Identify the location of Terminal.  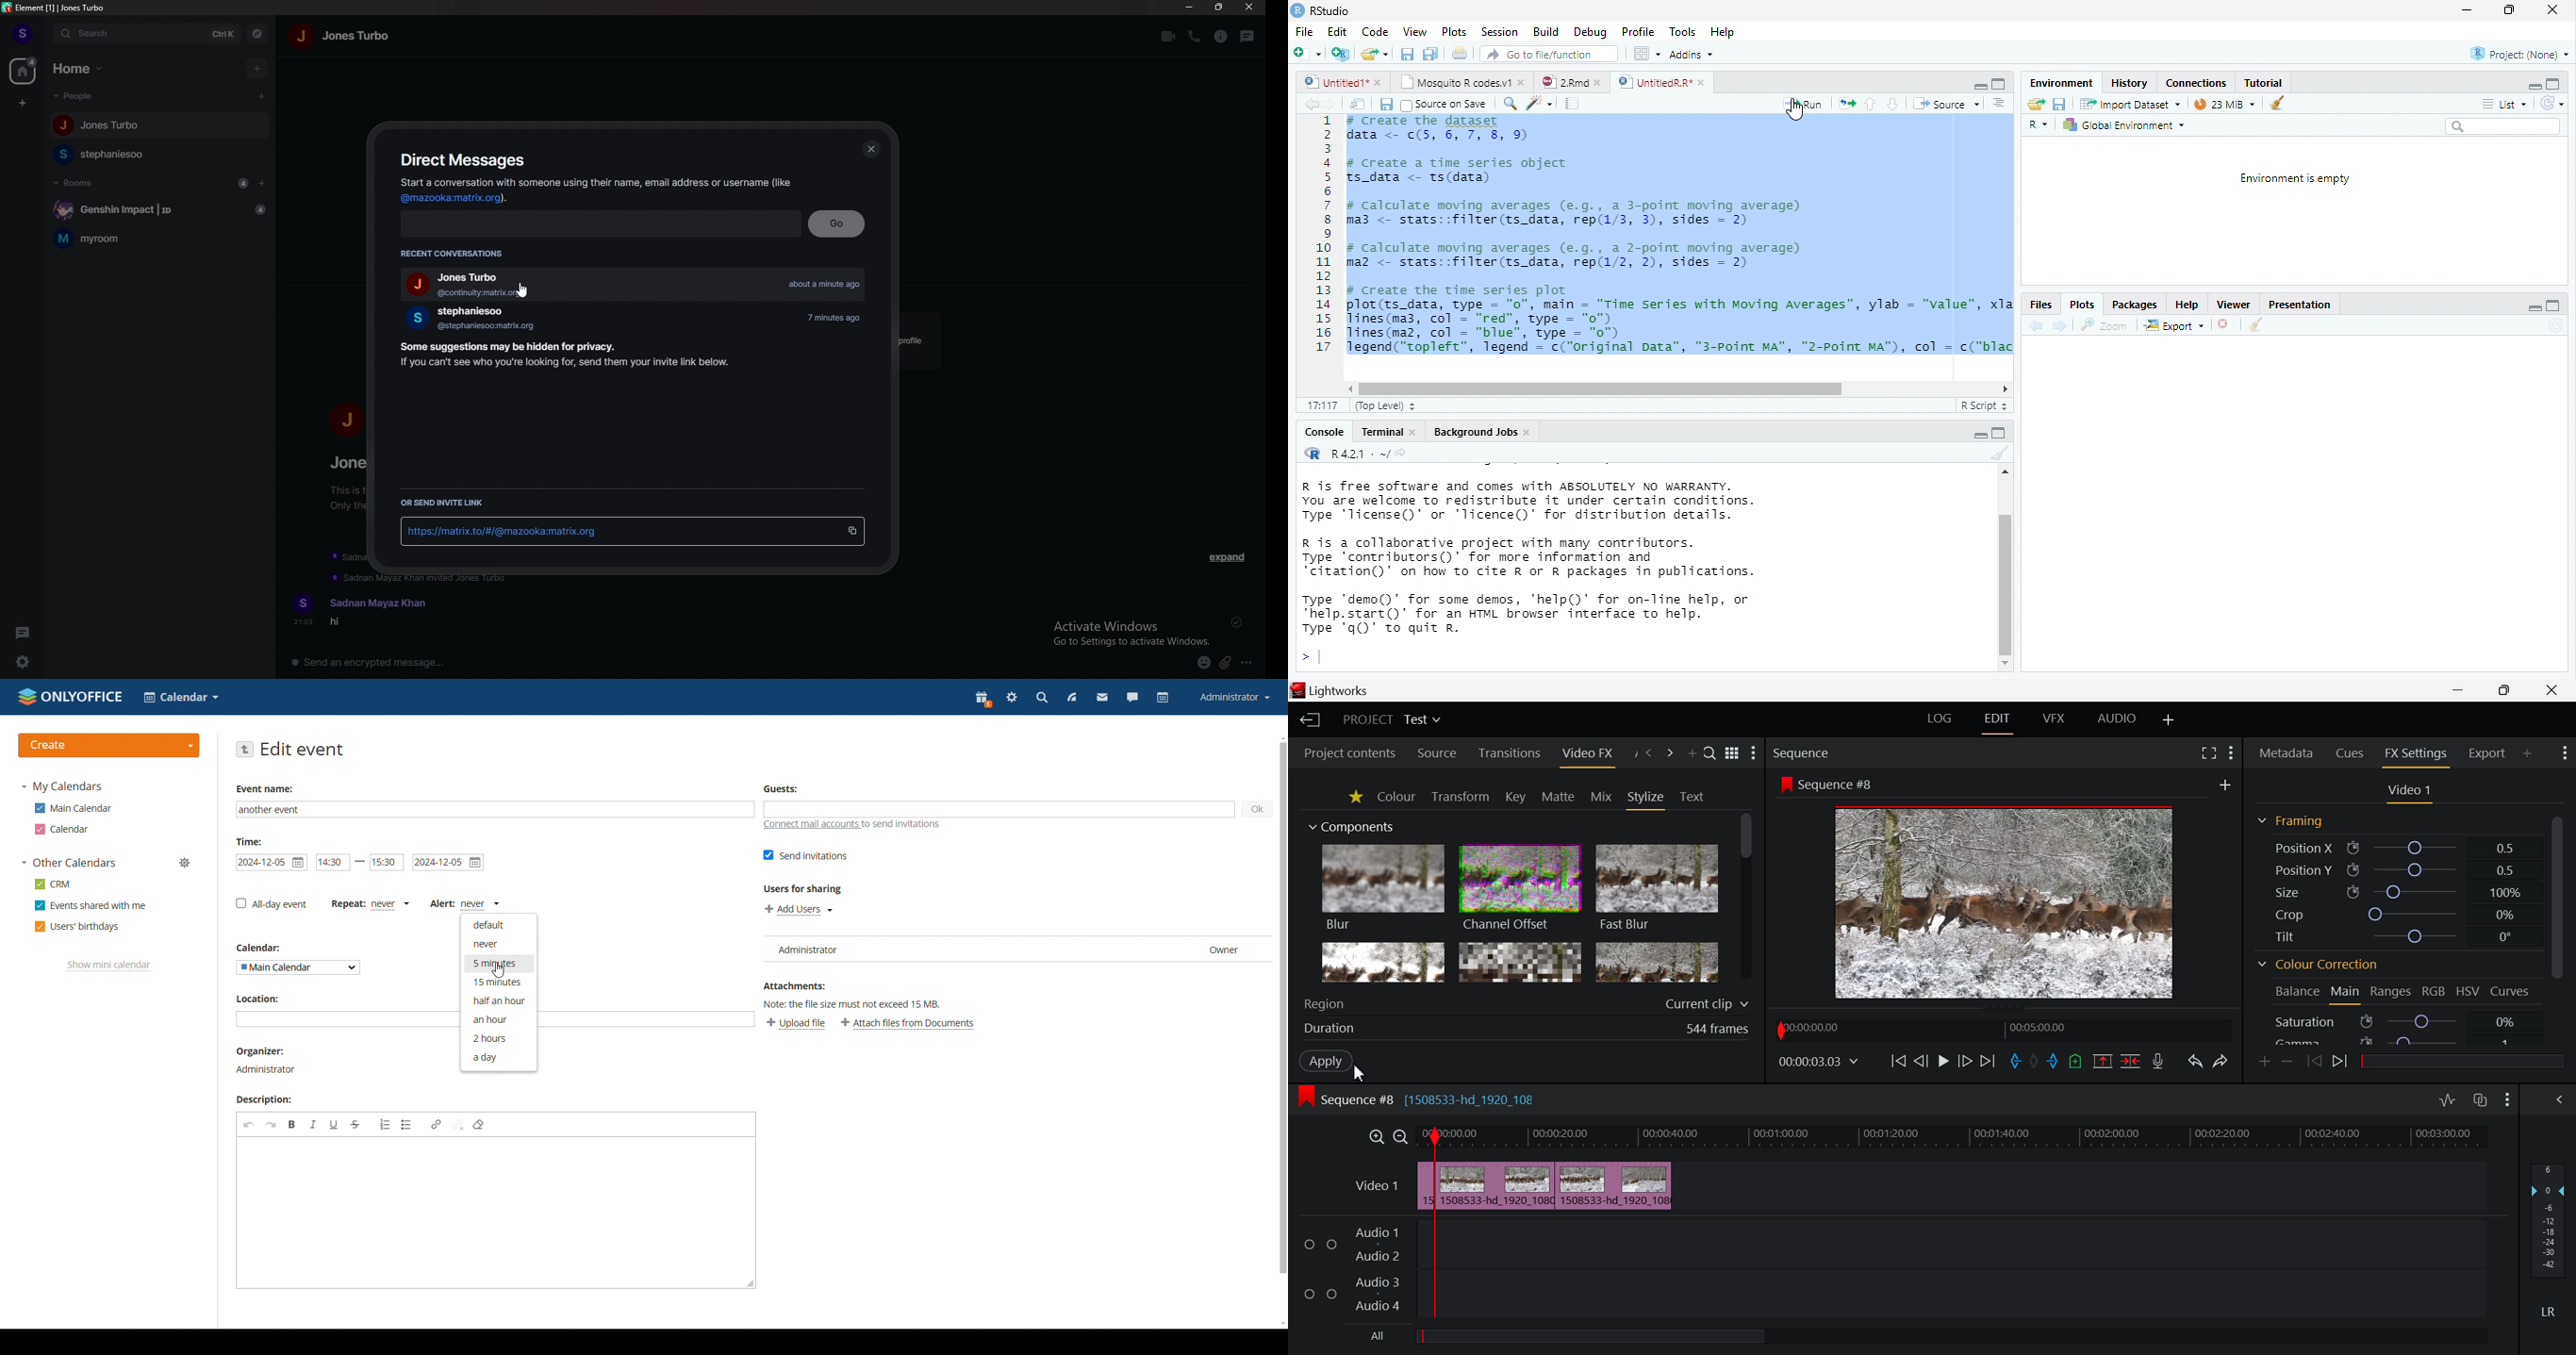
(1381, 432).